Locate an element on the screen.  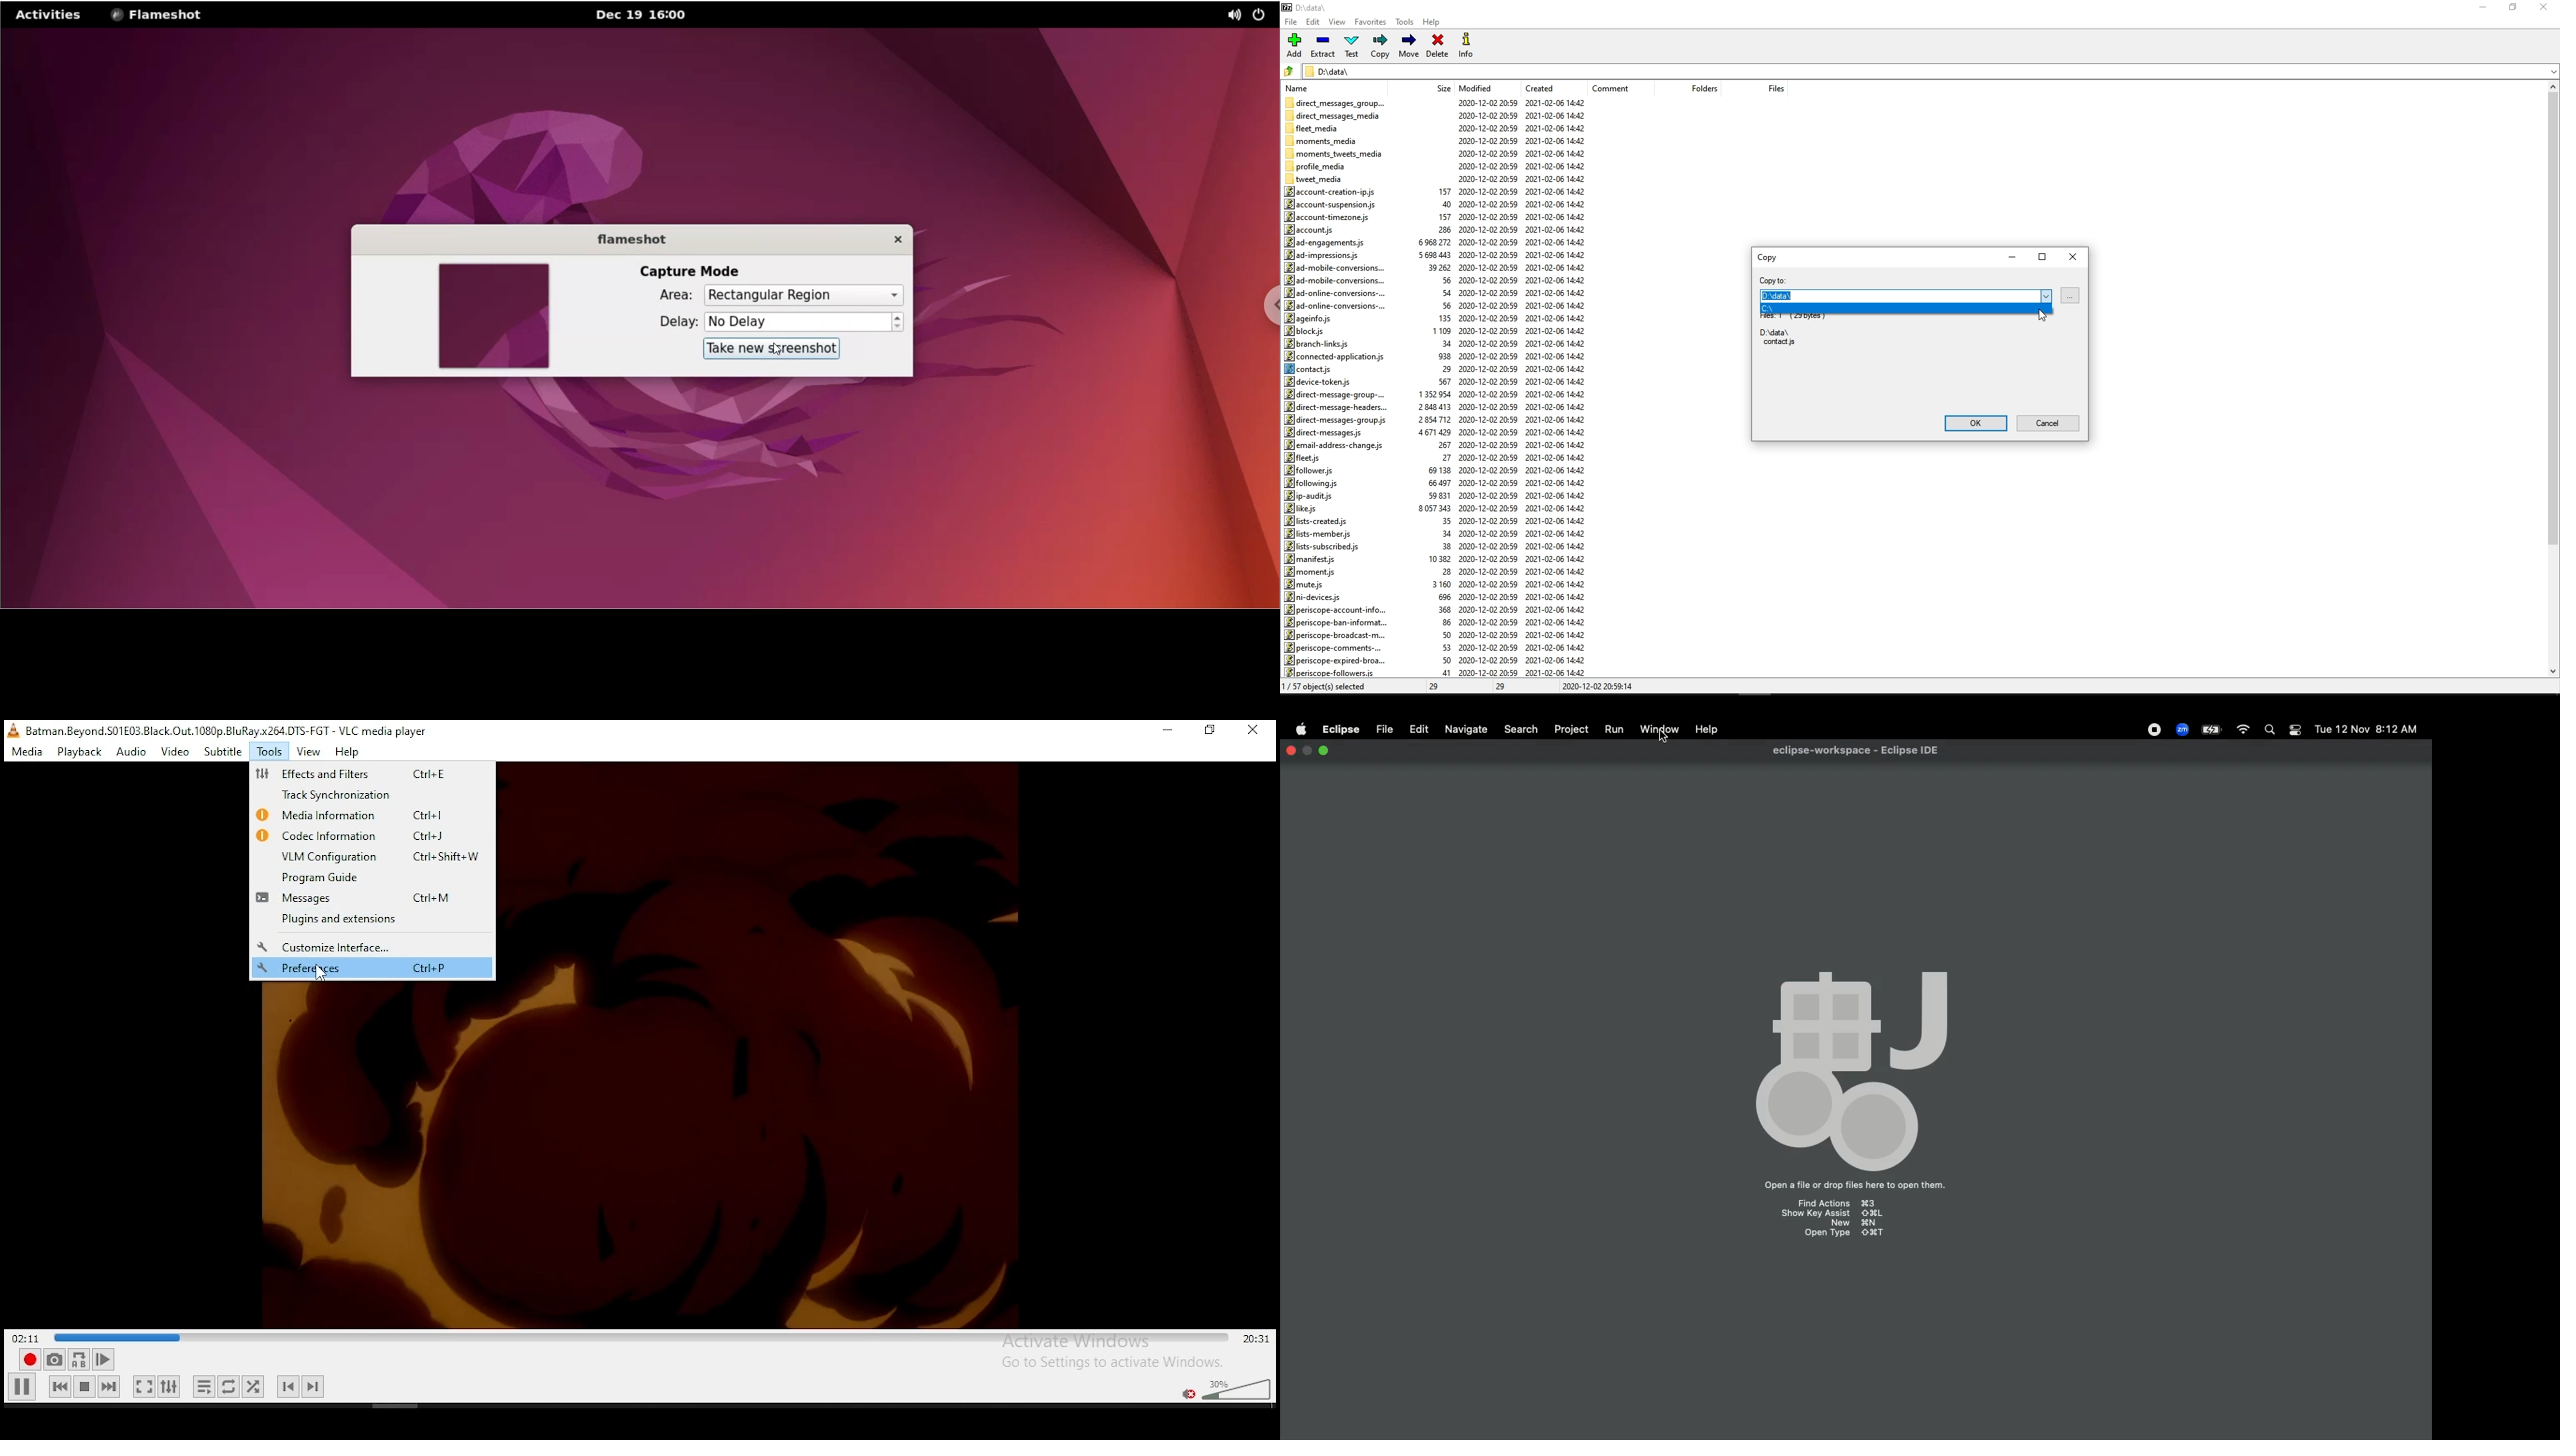
customize interface is located at coordinates (325, 948).